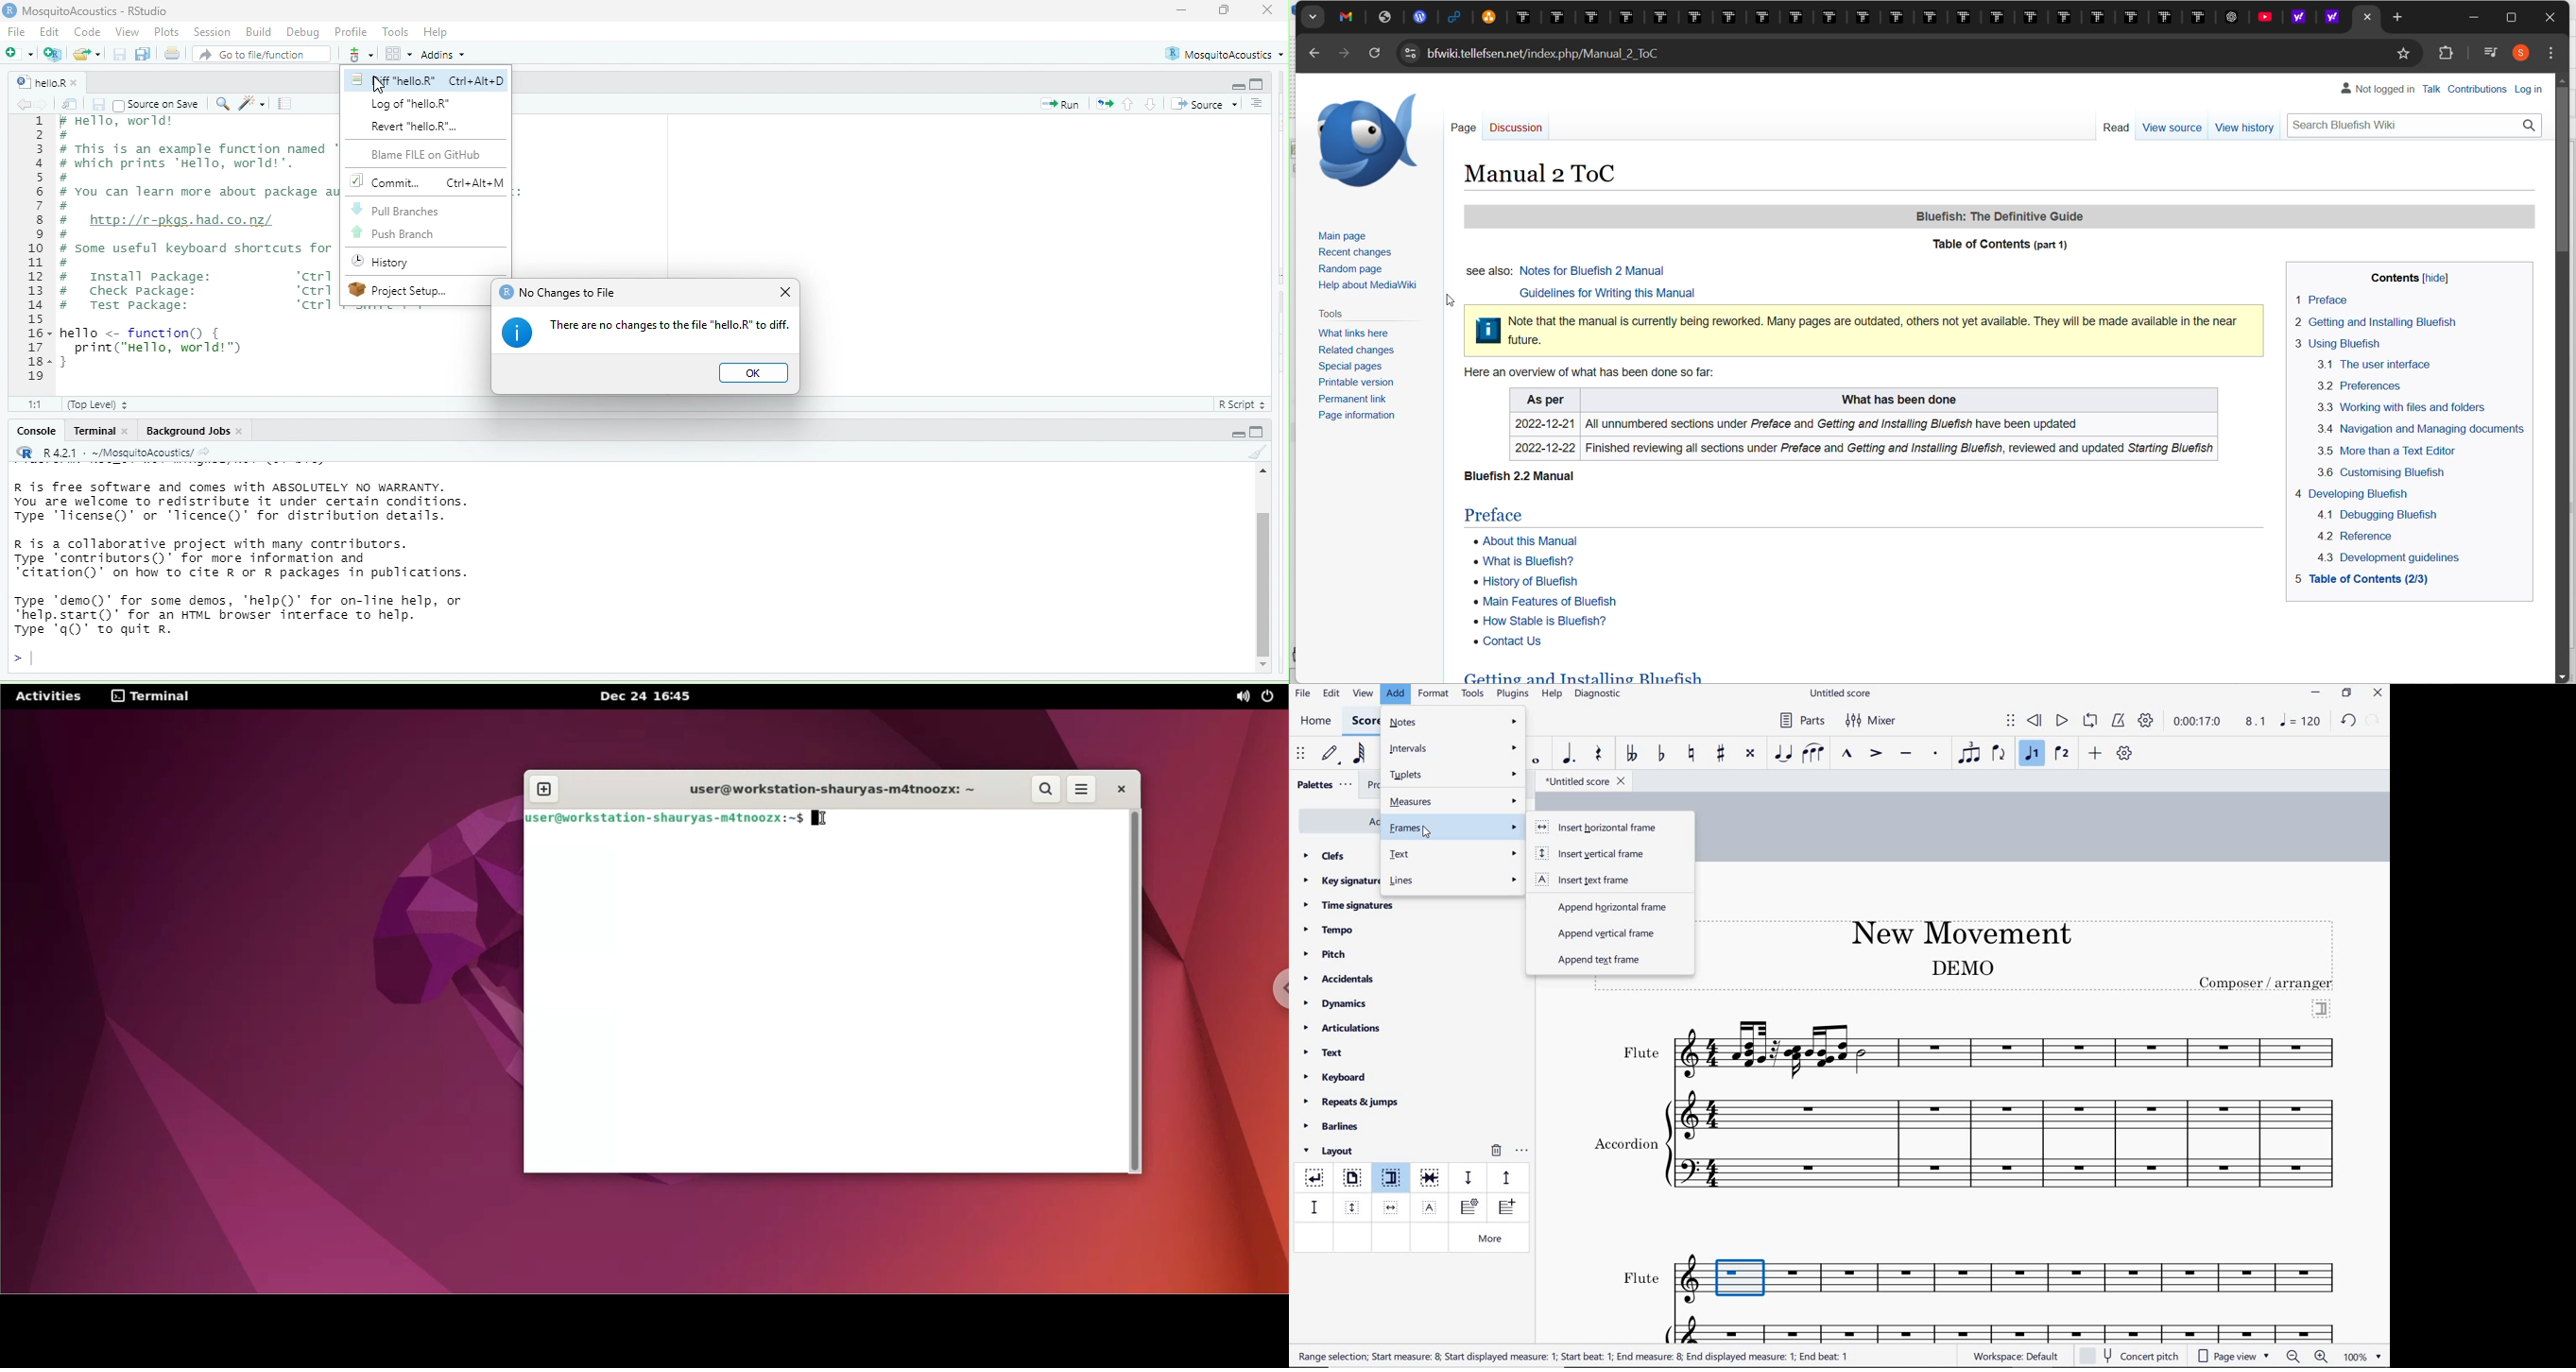  I want to click on metronome, so click(2117, 721).